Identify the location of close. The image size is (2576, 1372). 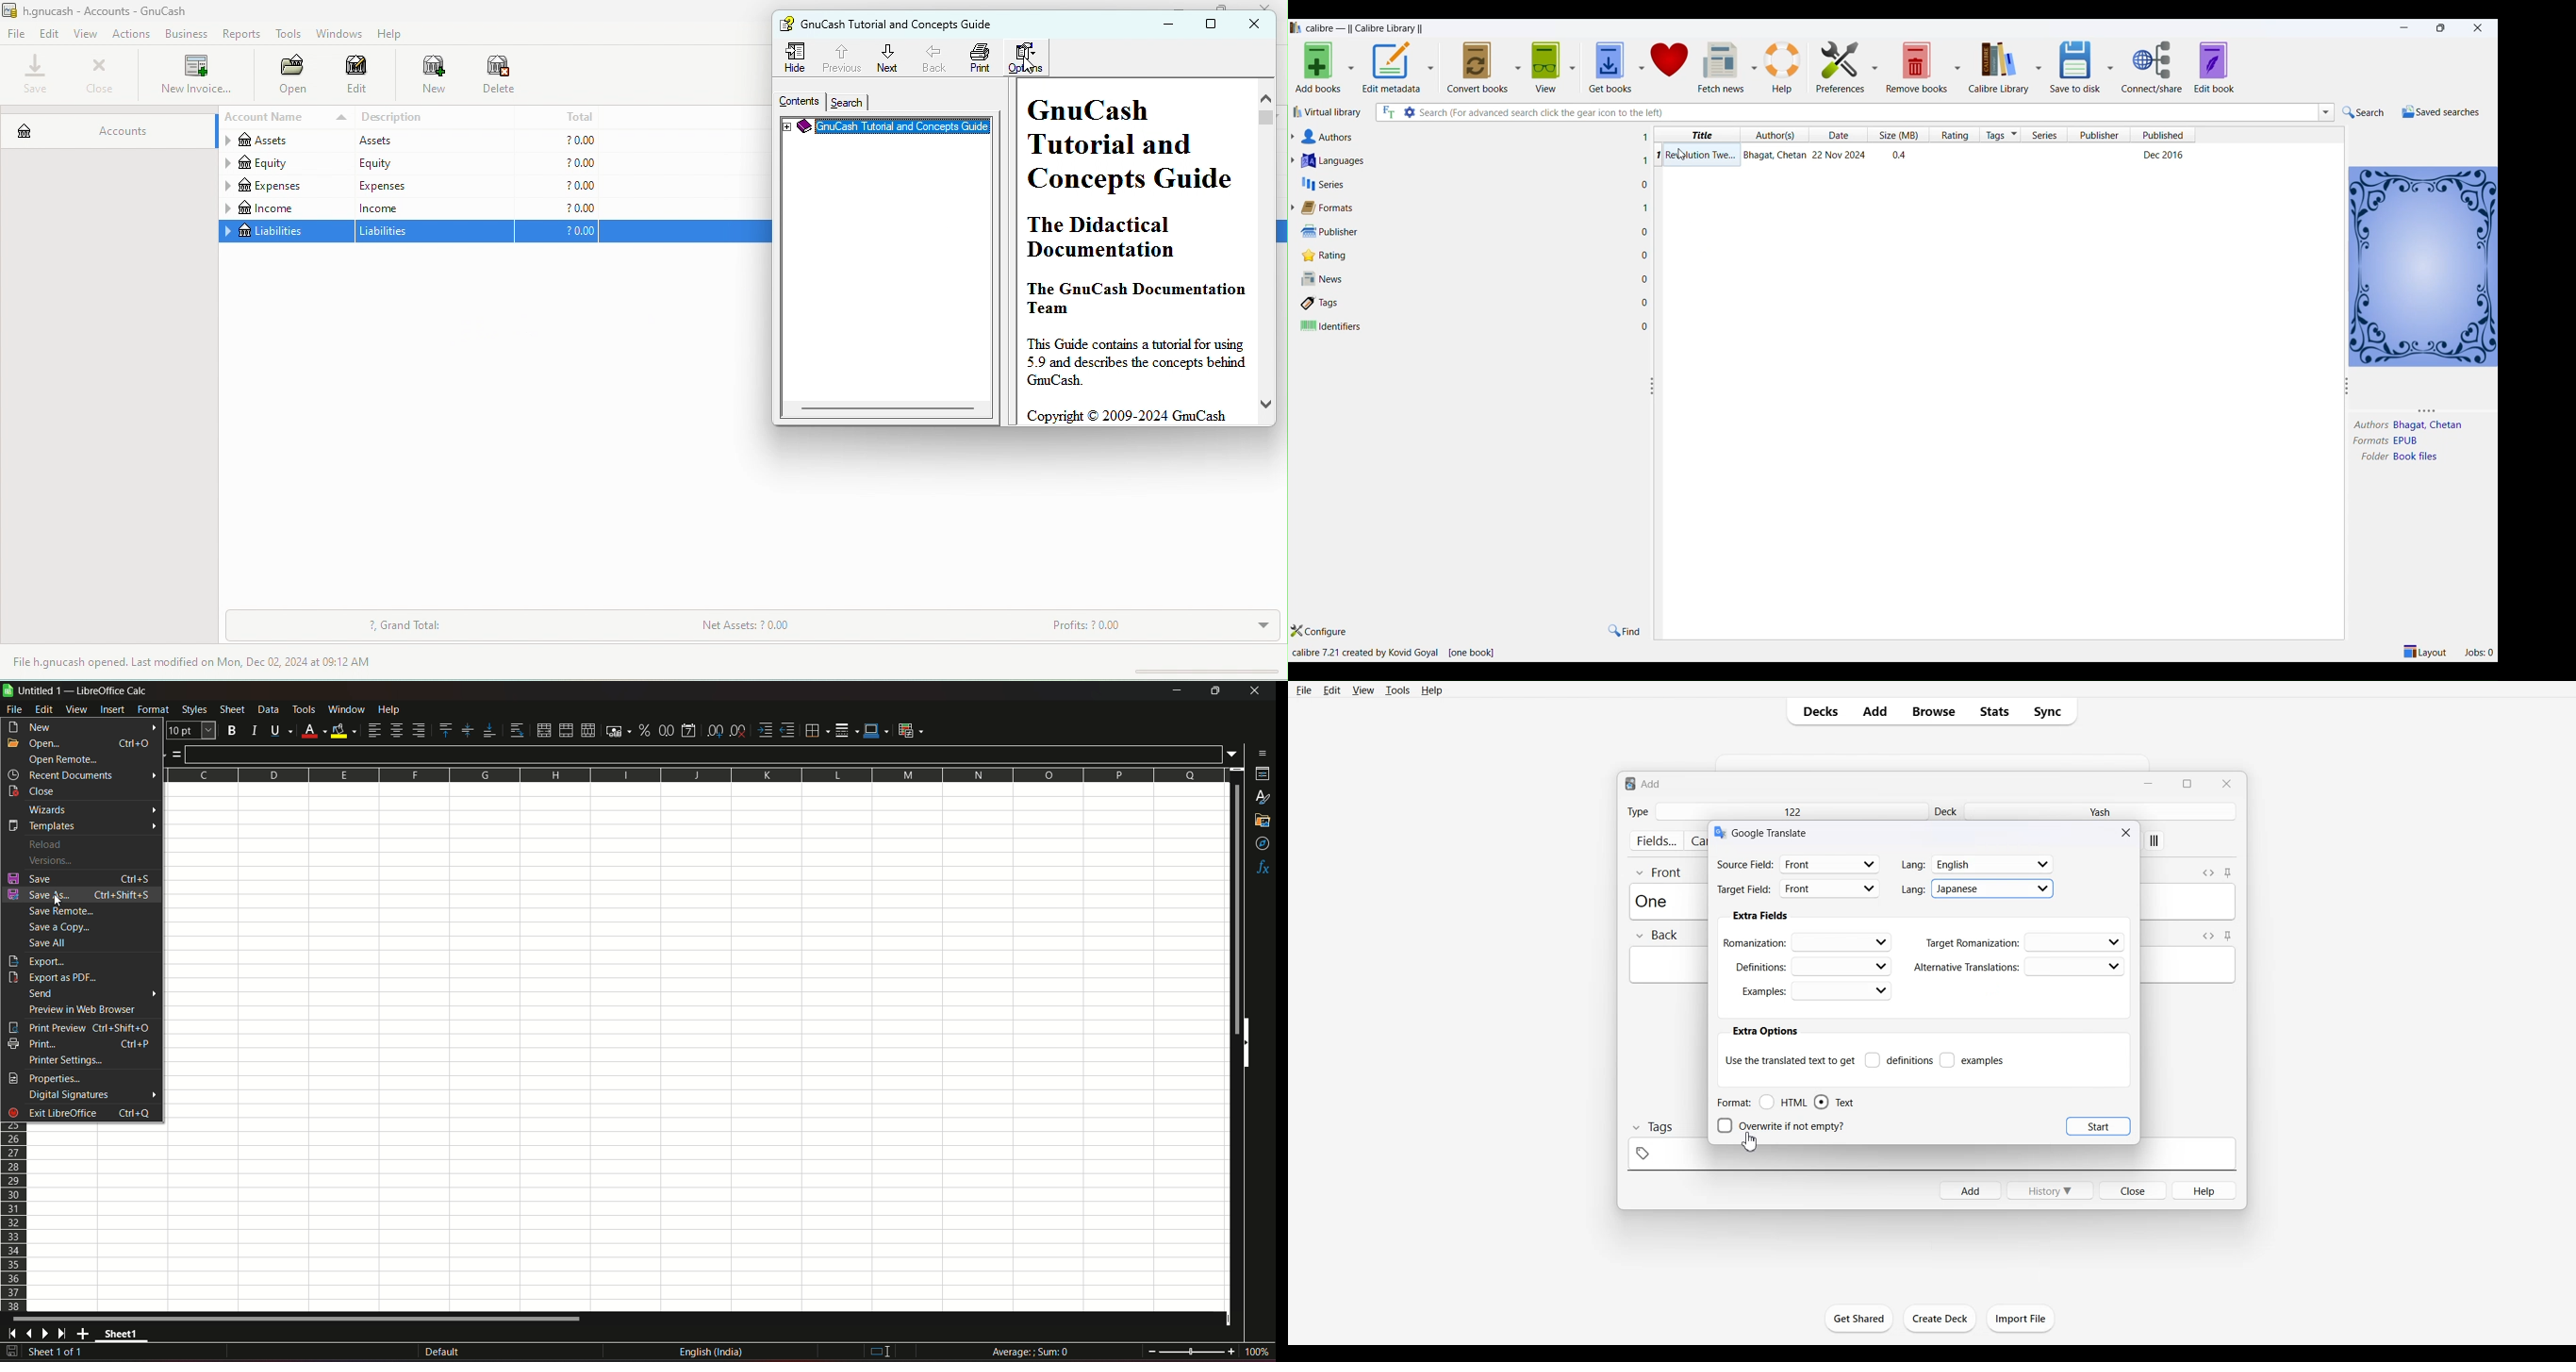
(1260, 25).